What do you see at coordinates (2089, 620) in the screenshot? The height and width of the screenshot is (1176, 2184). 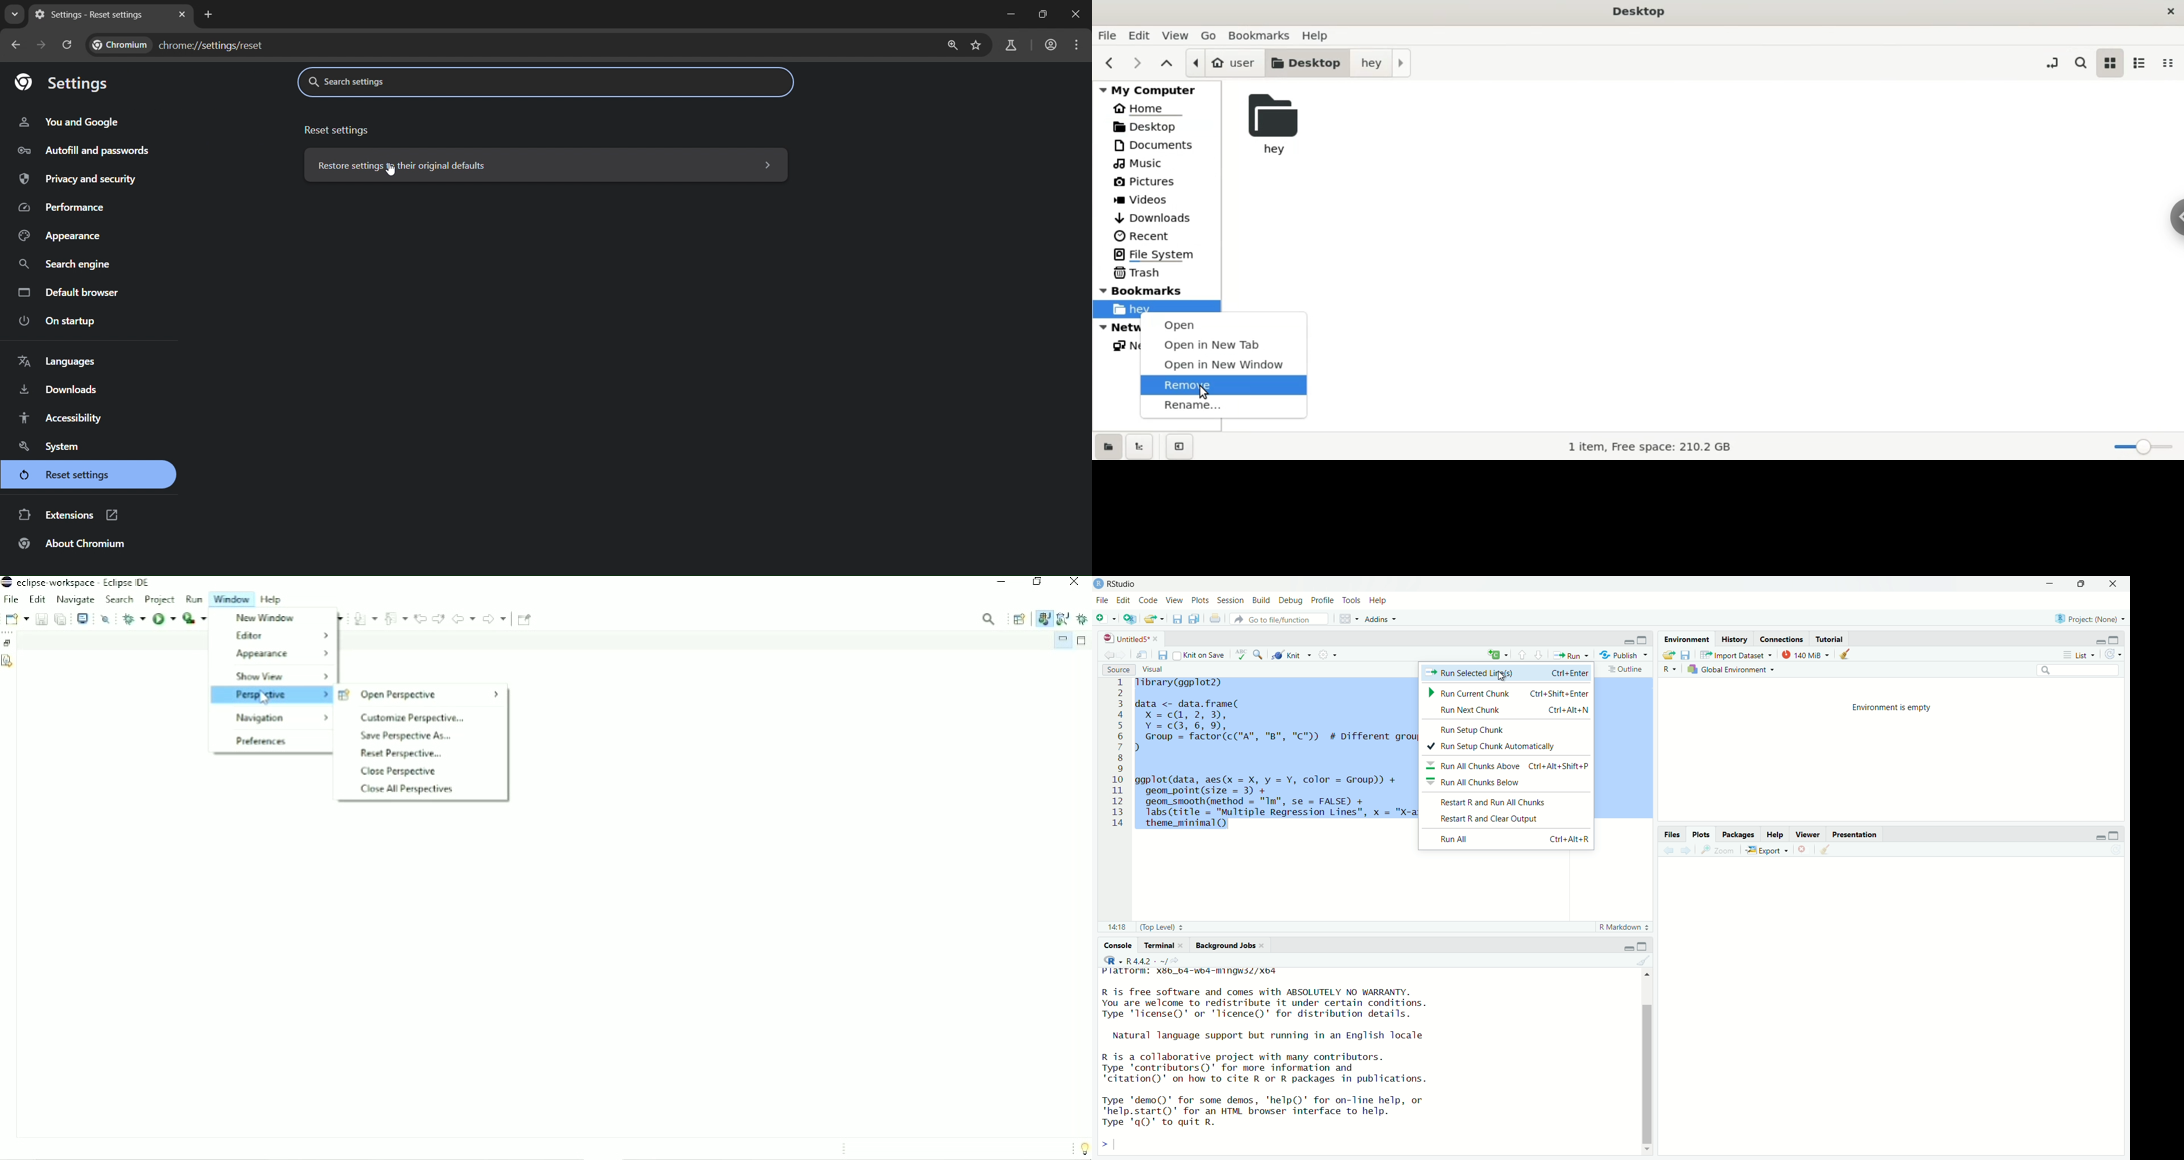 I see `Project: (None)` at bounding box center [2089, 620].